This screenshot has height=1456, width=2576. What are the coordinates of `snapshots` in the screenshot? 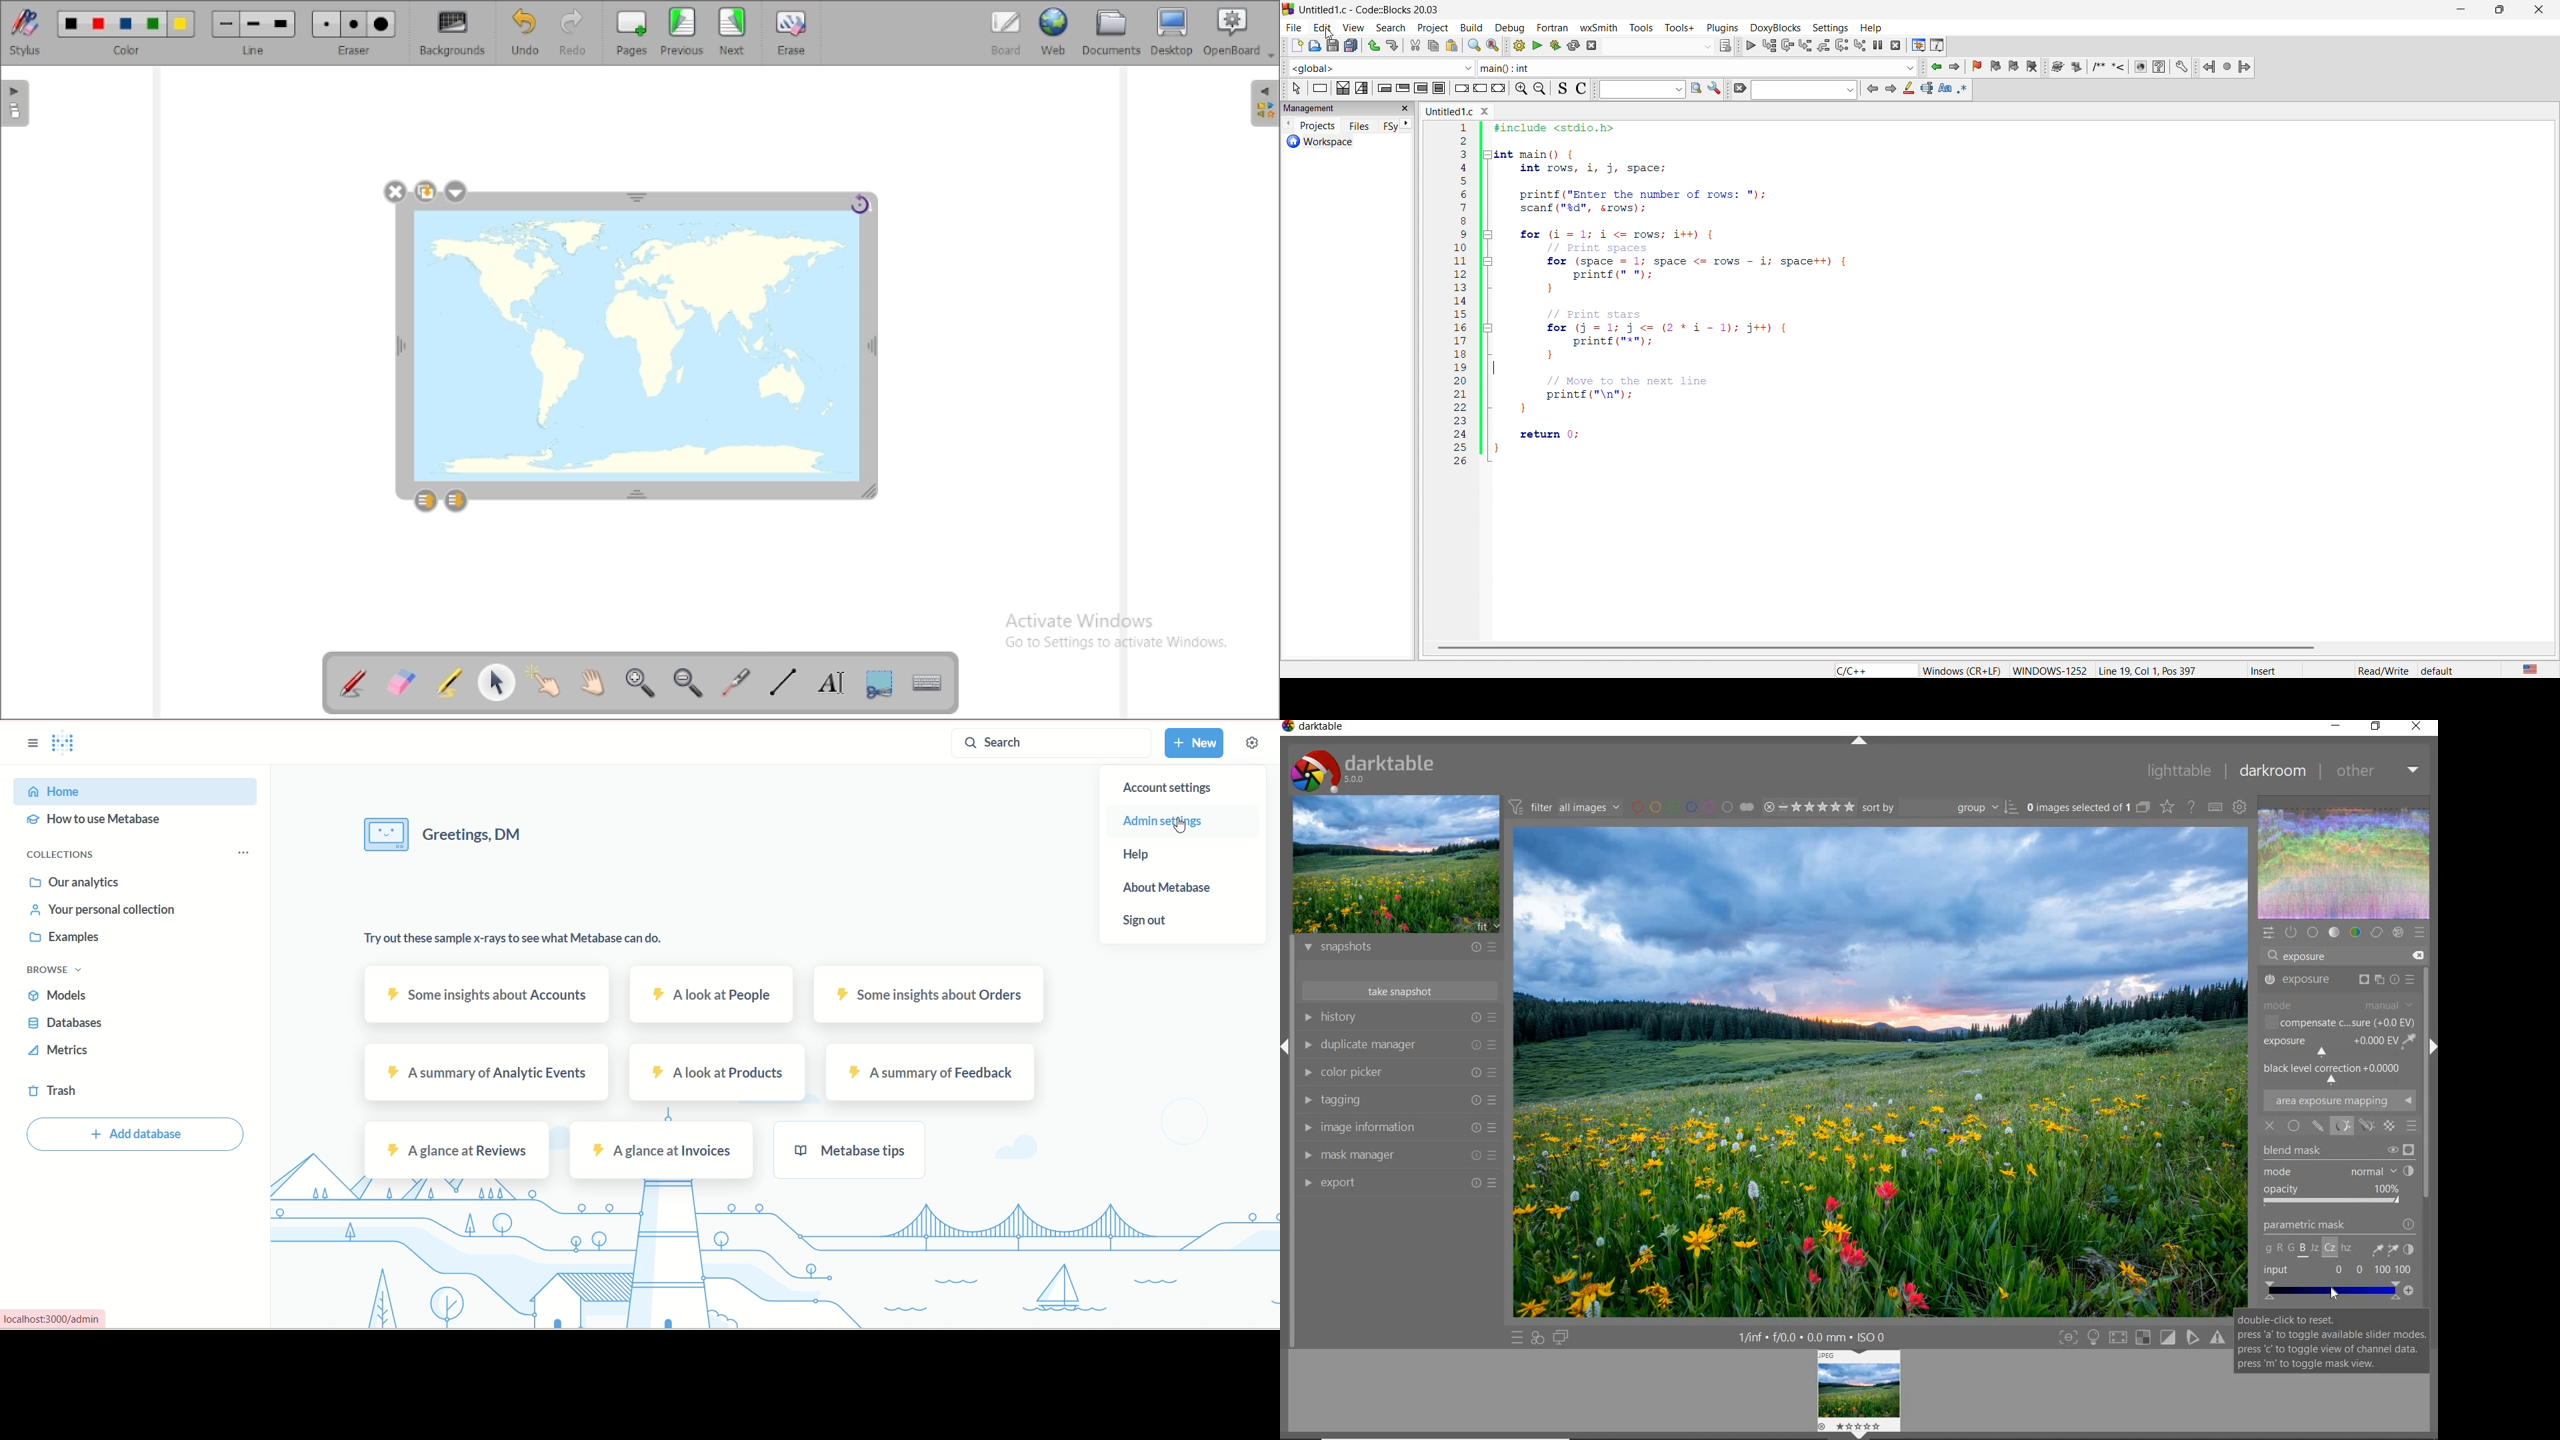 It's located at (1401, 950).